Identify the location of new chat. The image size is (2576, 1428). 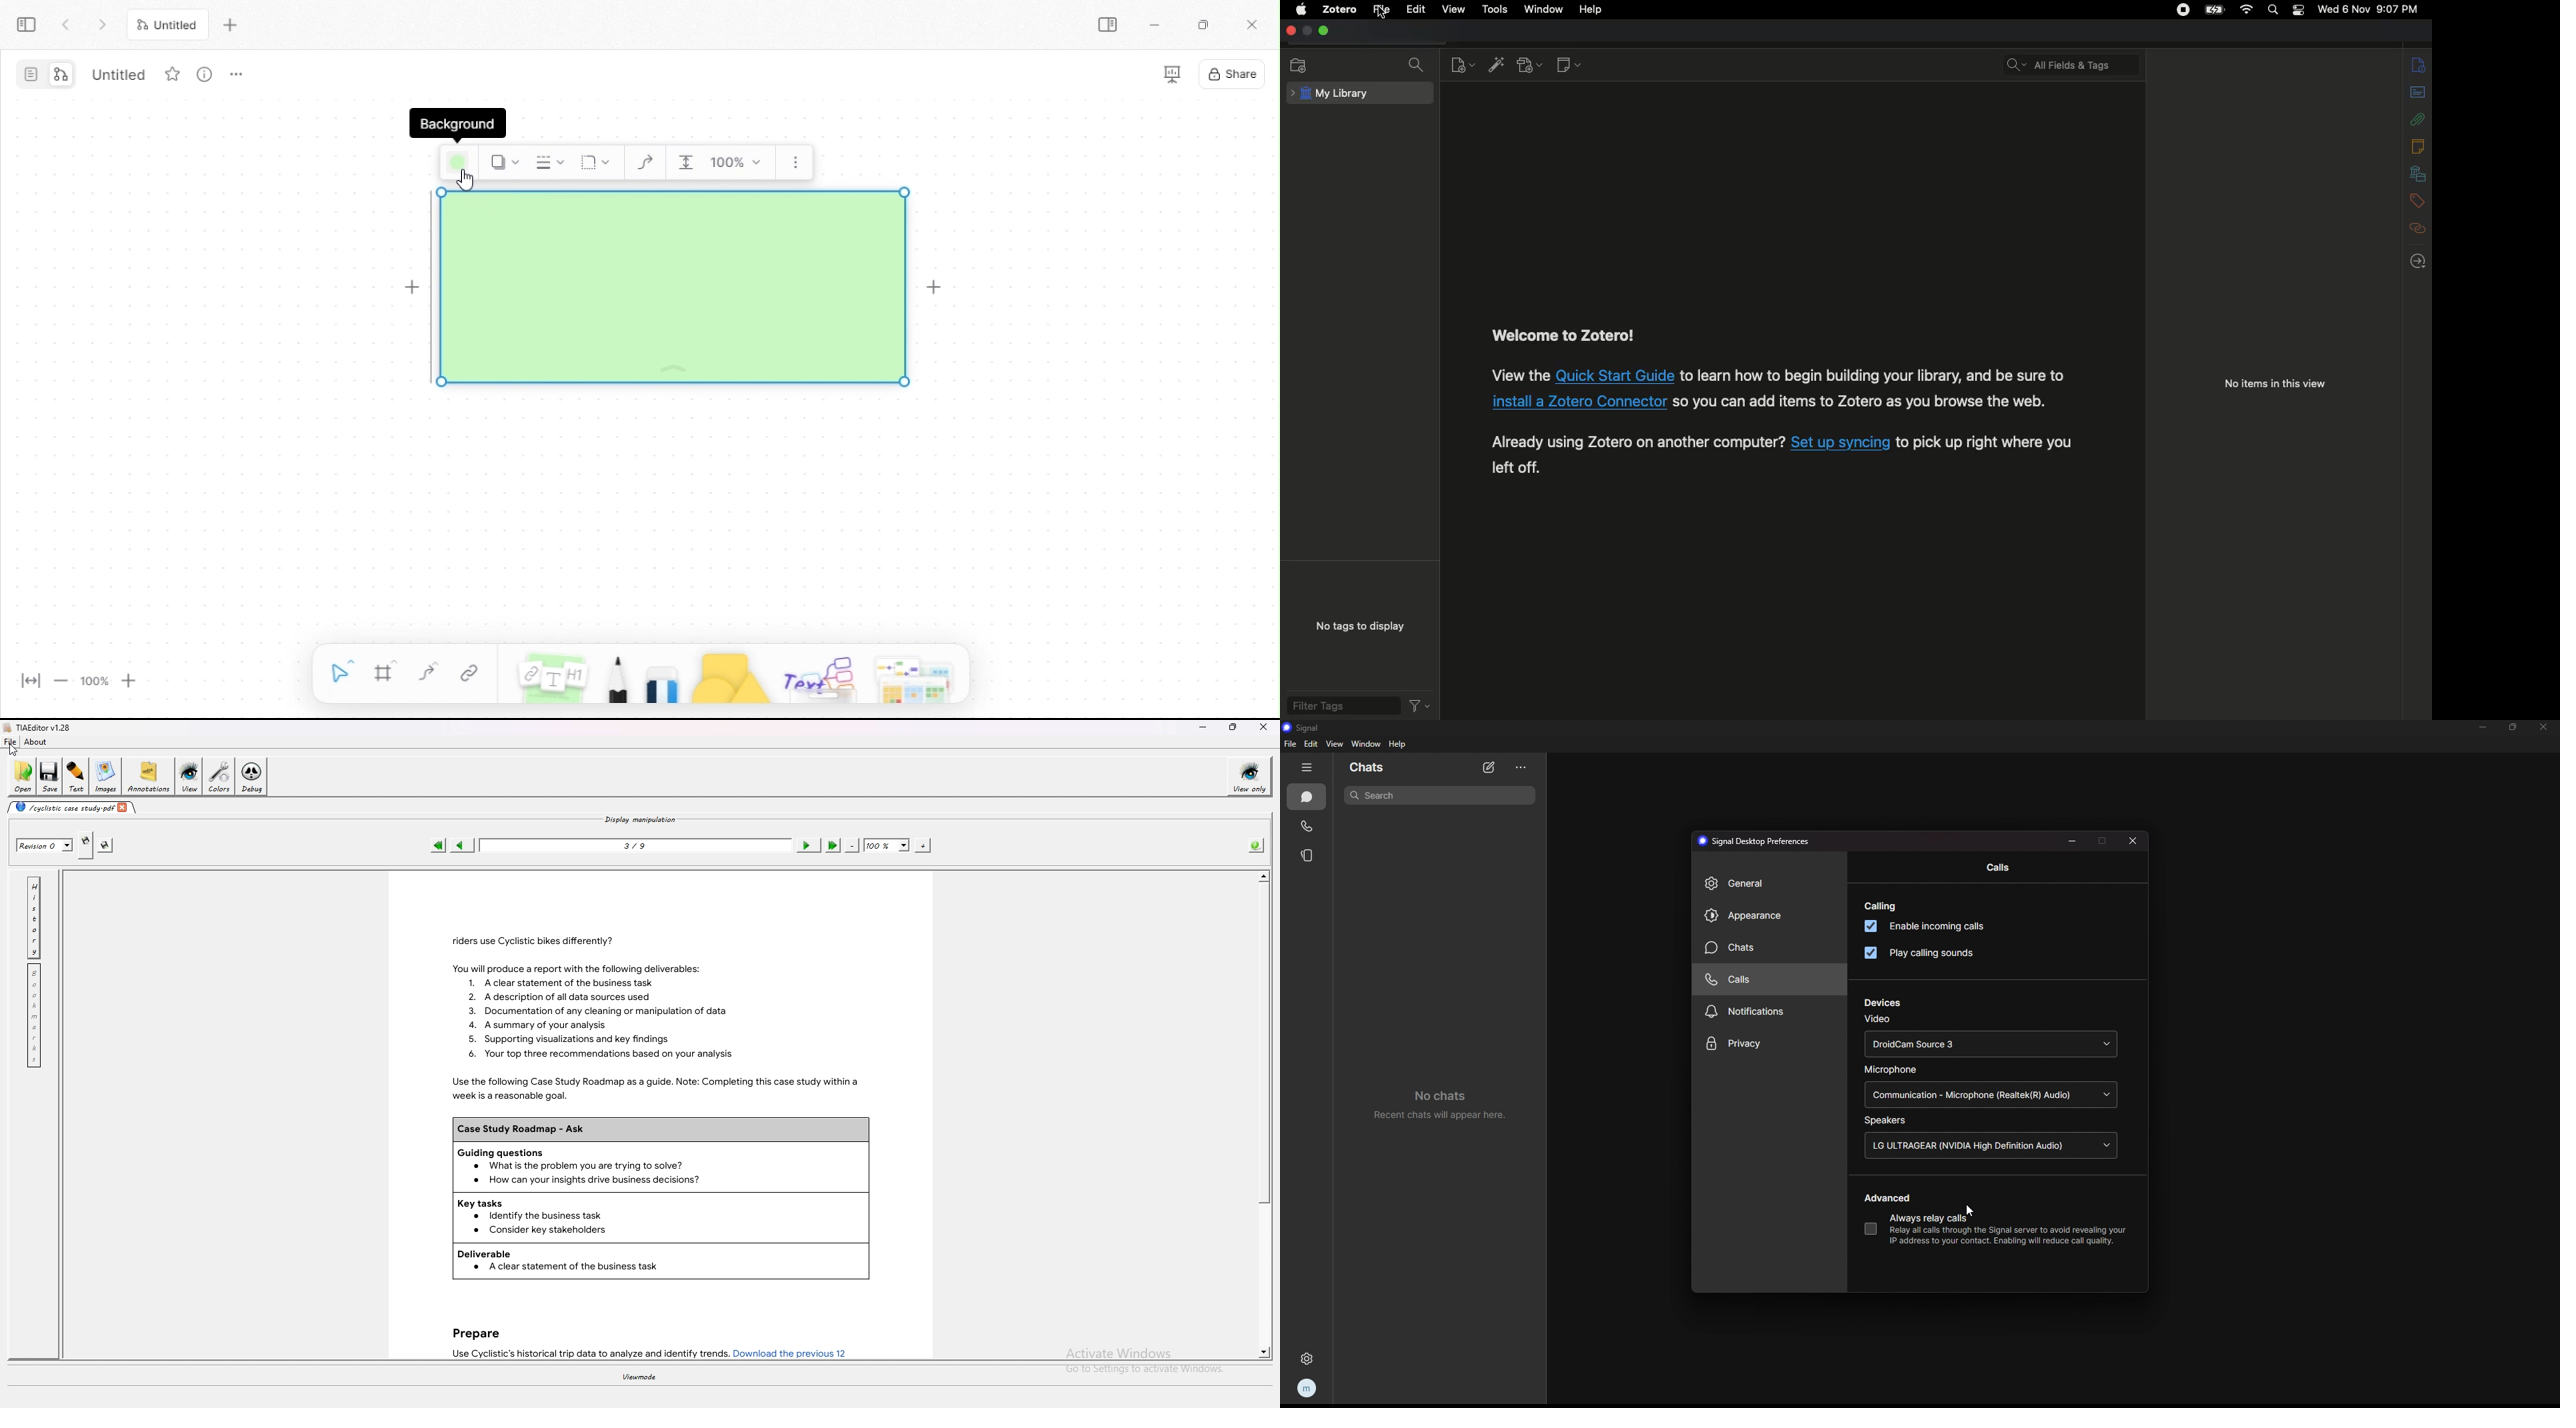
(1490, 768).